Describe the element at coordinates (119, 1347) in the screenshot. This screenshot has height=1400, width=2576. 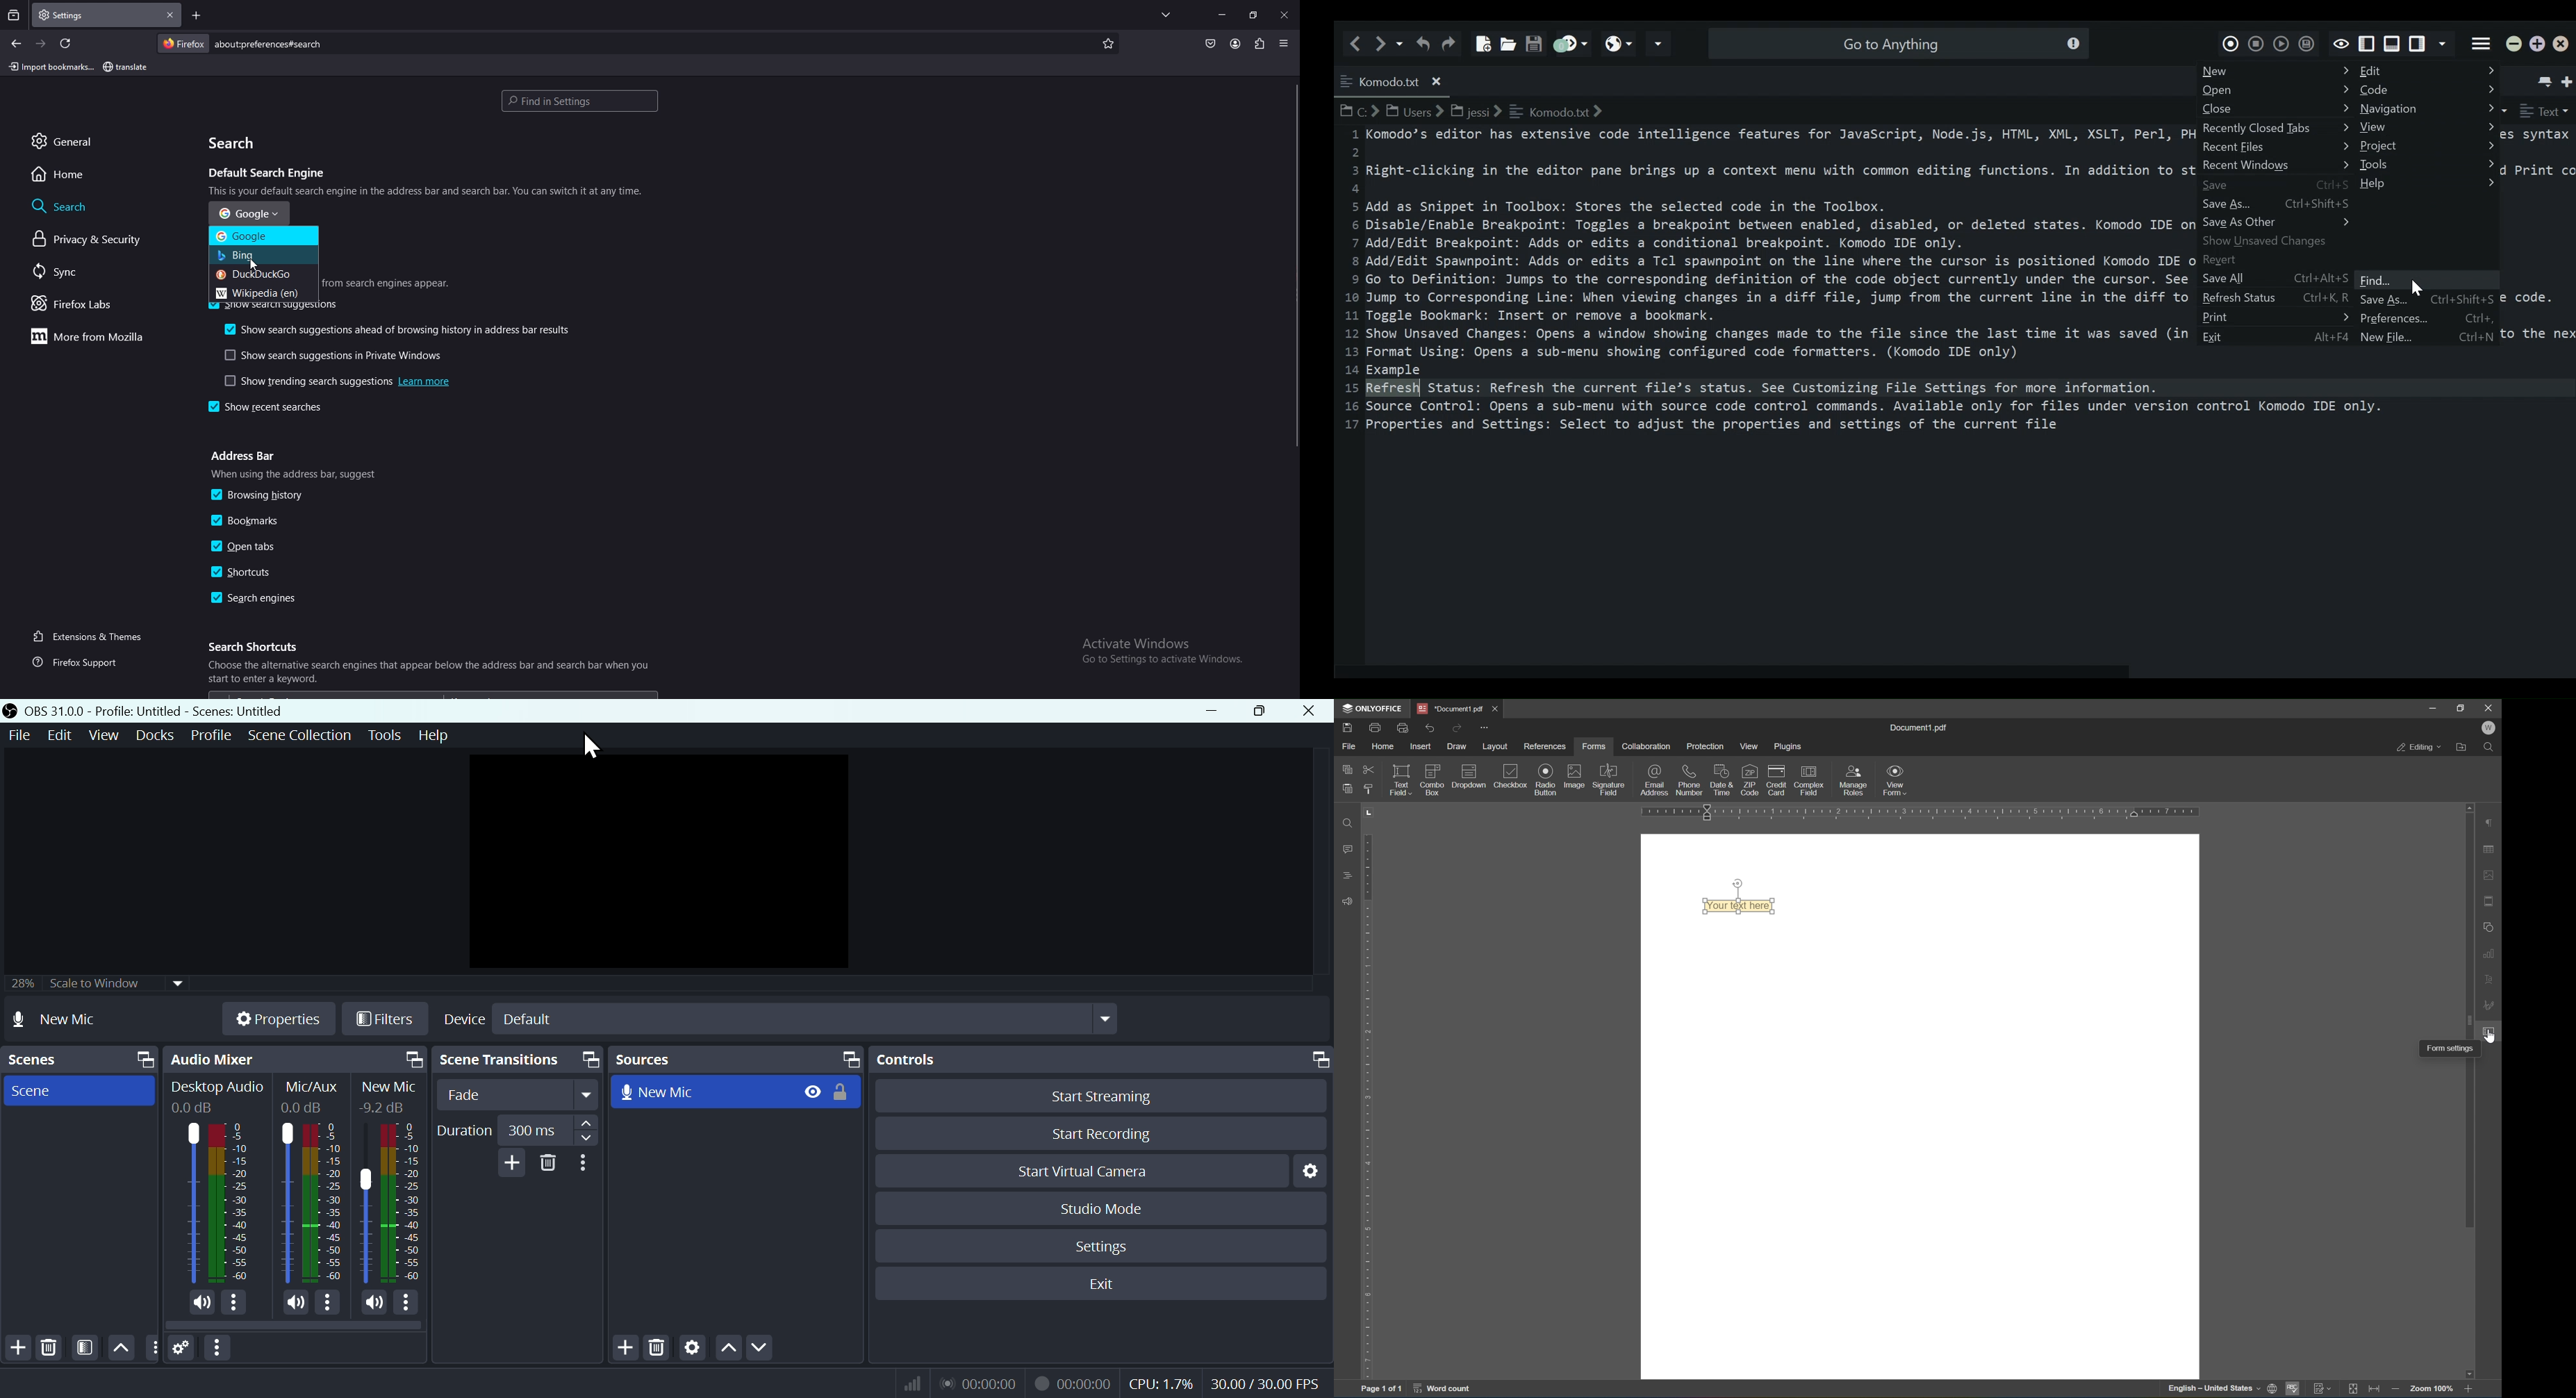
I see `Up` at that location.